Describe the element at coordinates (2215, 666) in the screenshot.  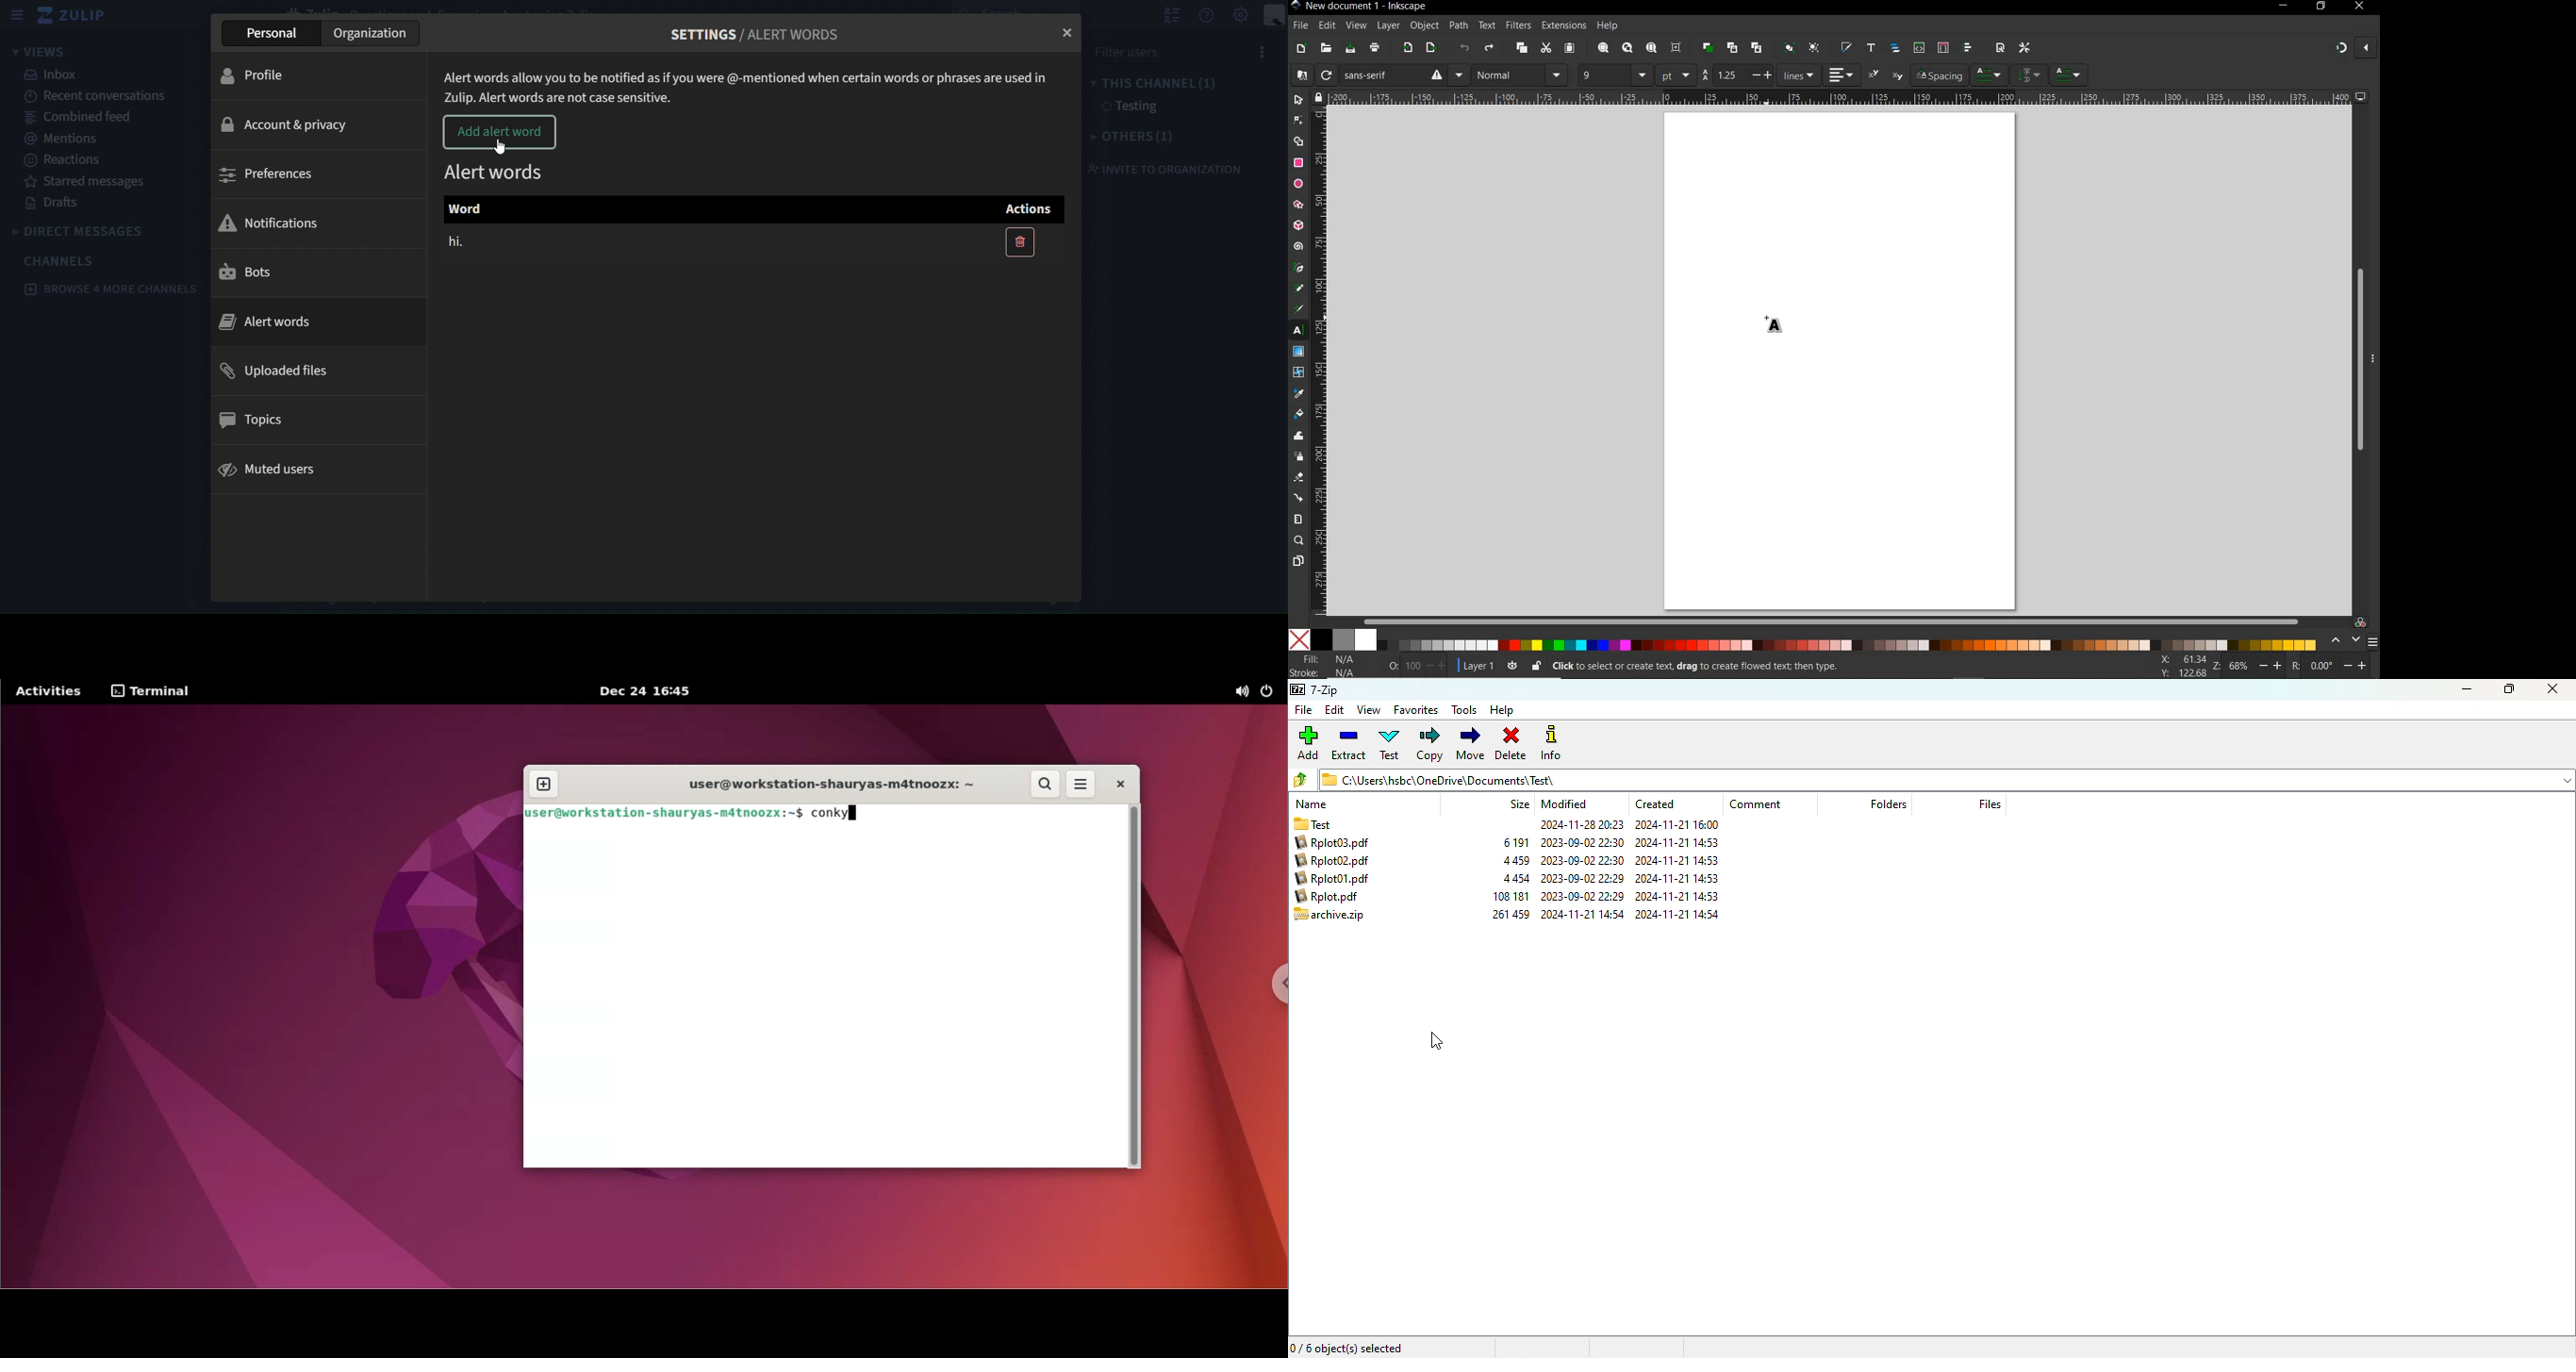
I see `zoom` at that location.